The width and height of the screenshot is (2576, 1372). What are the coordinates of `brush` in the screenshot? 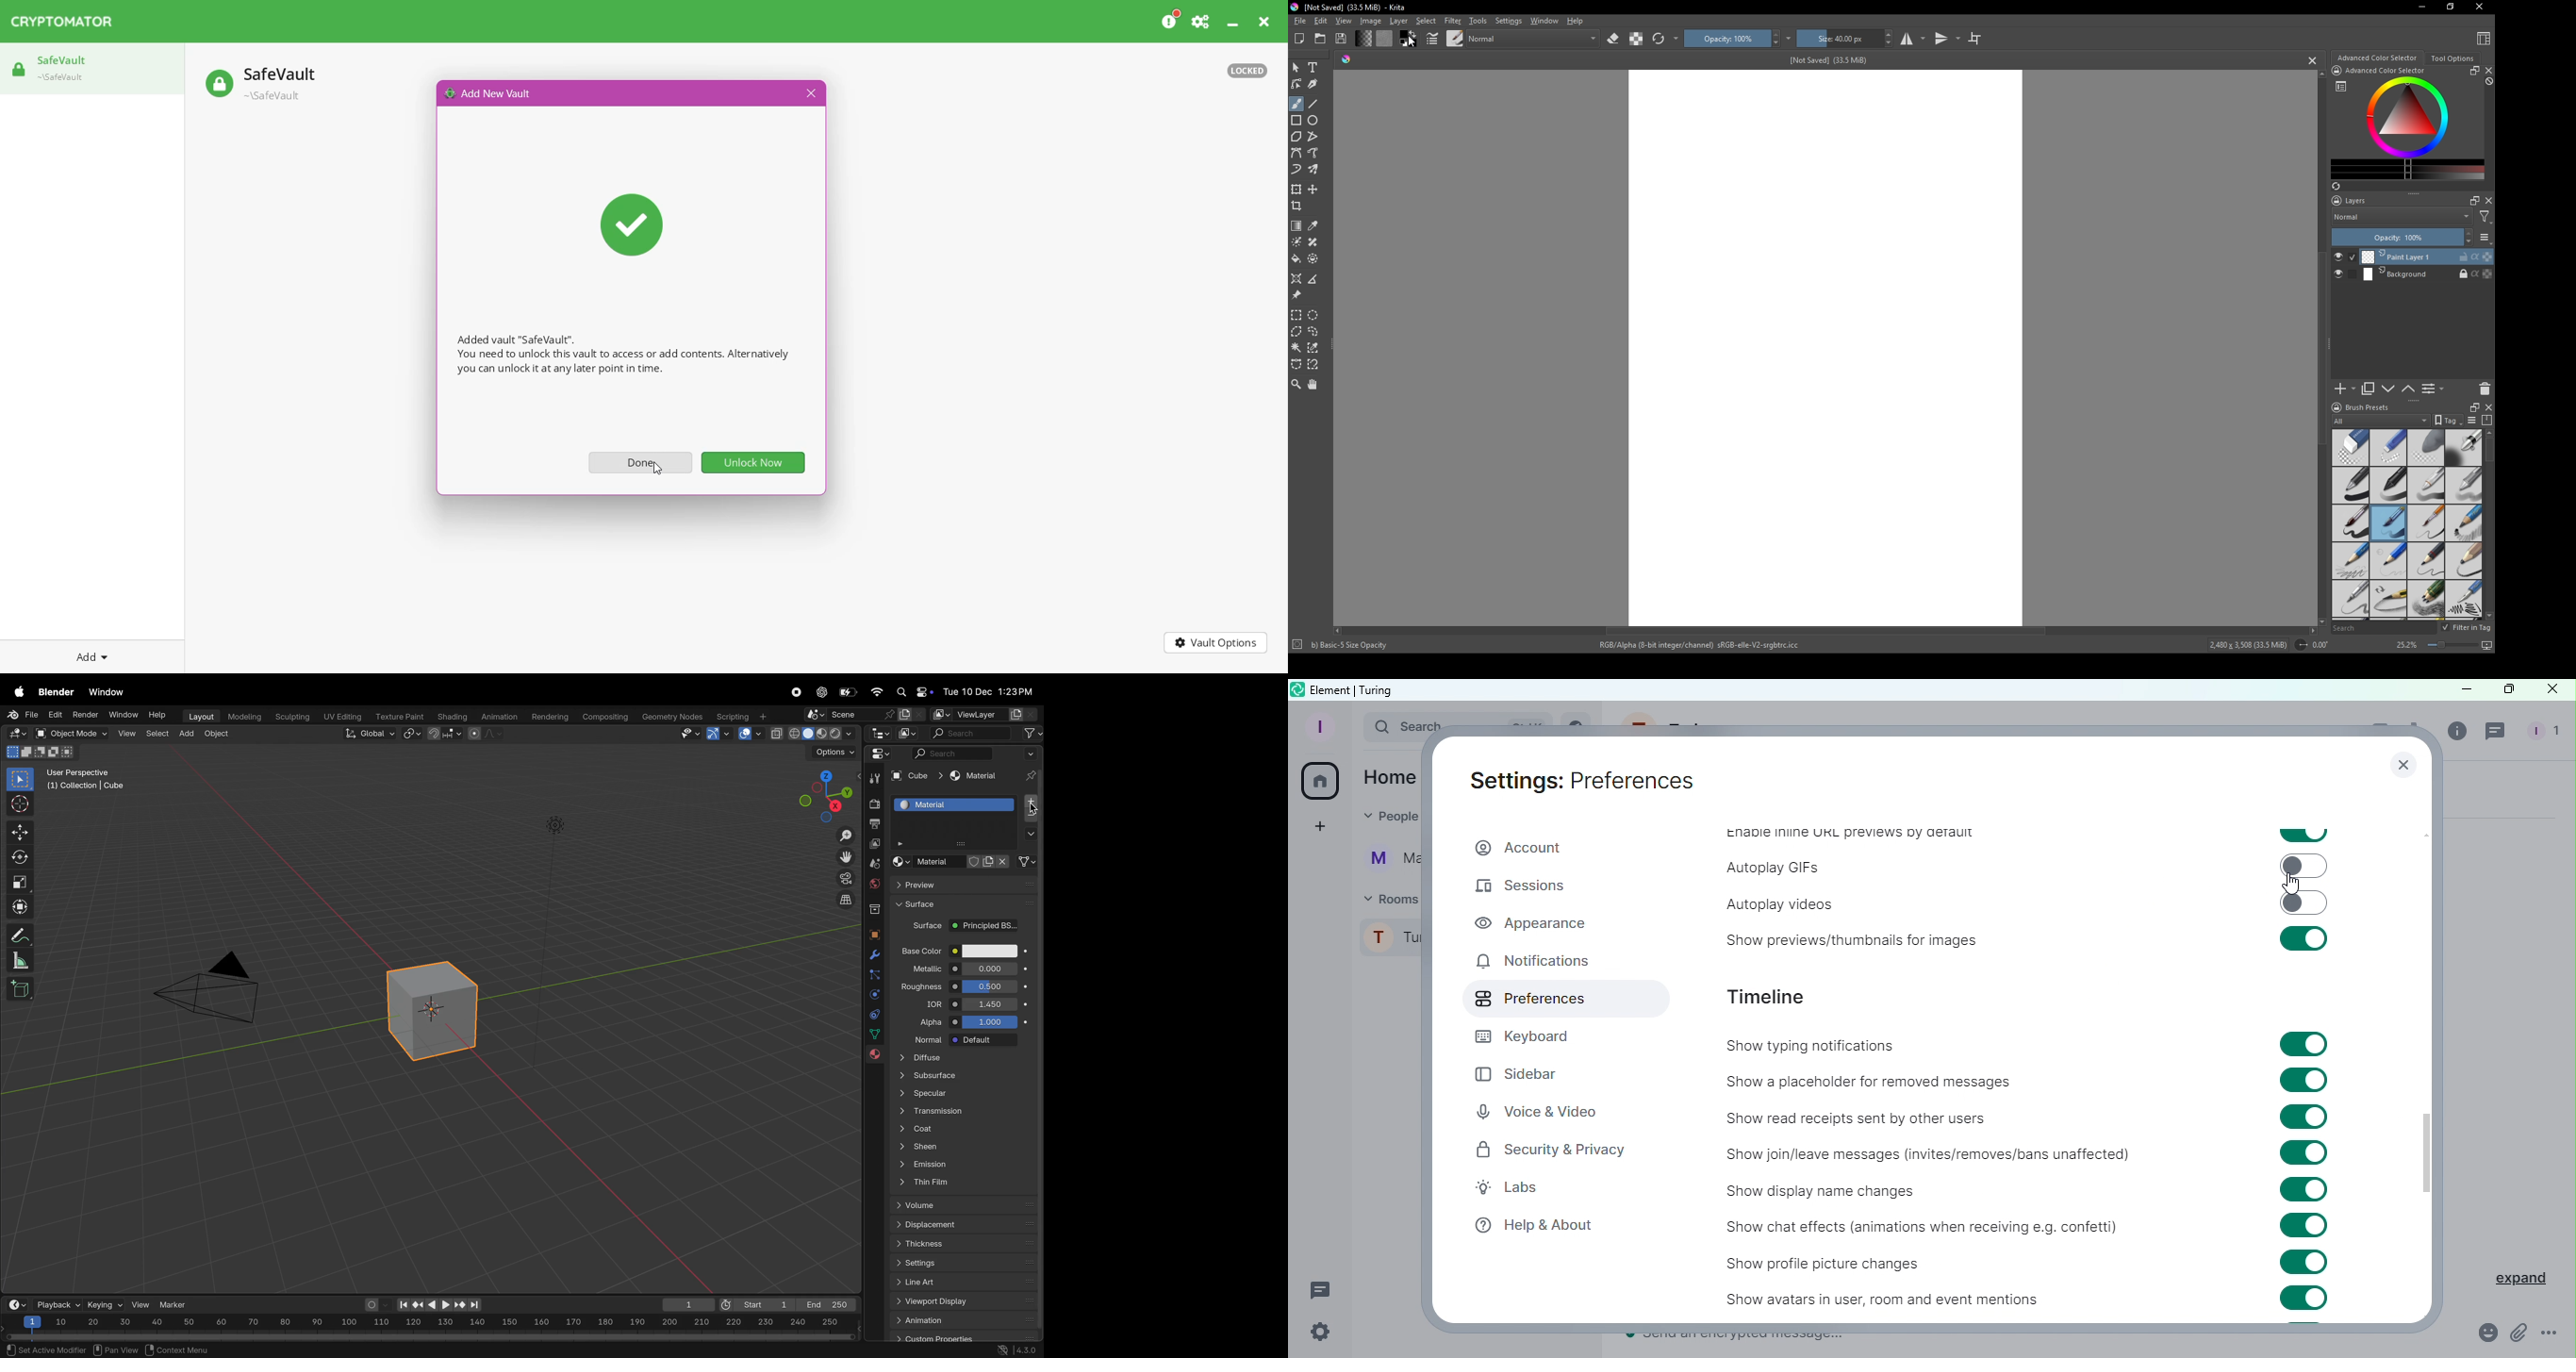 It's located at (1455, 38).